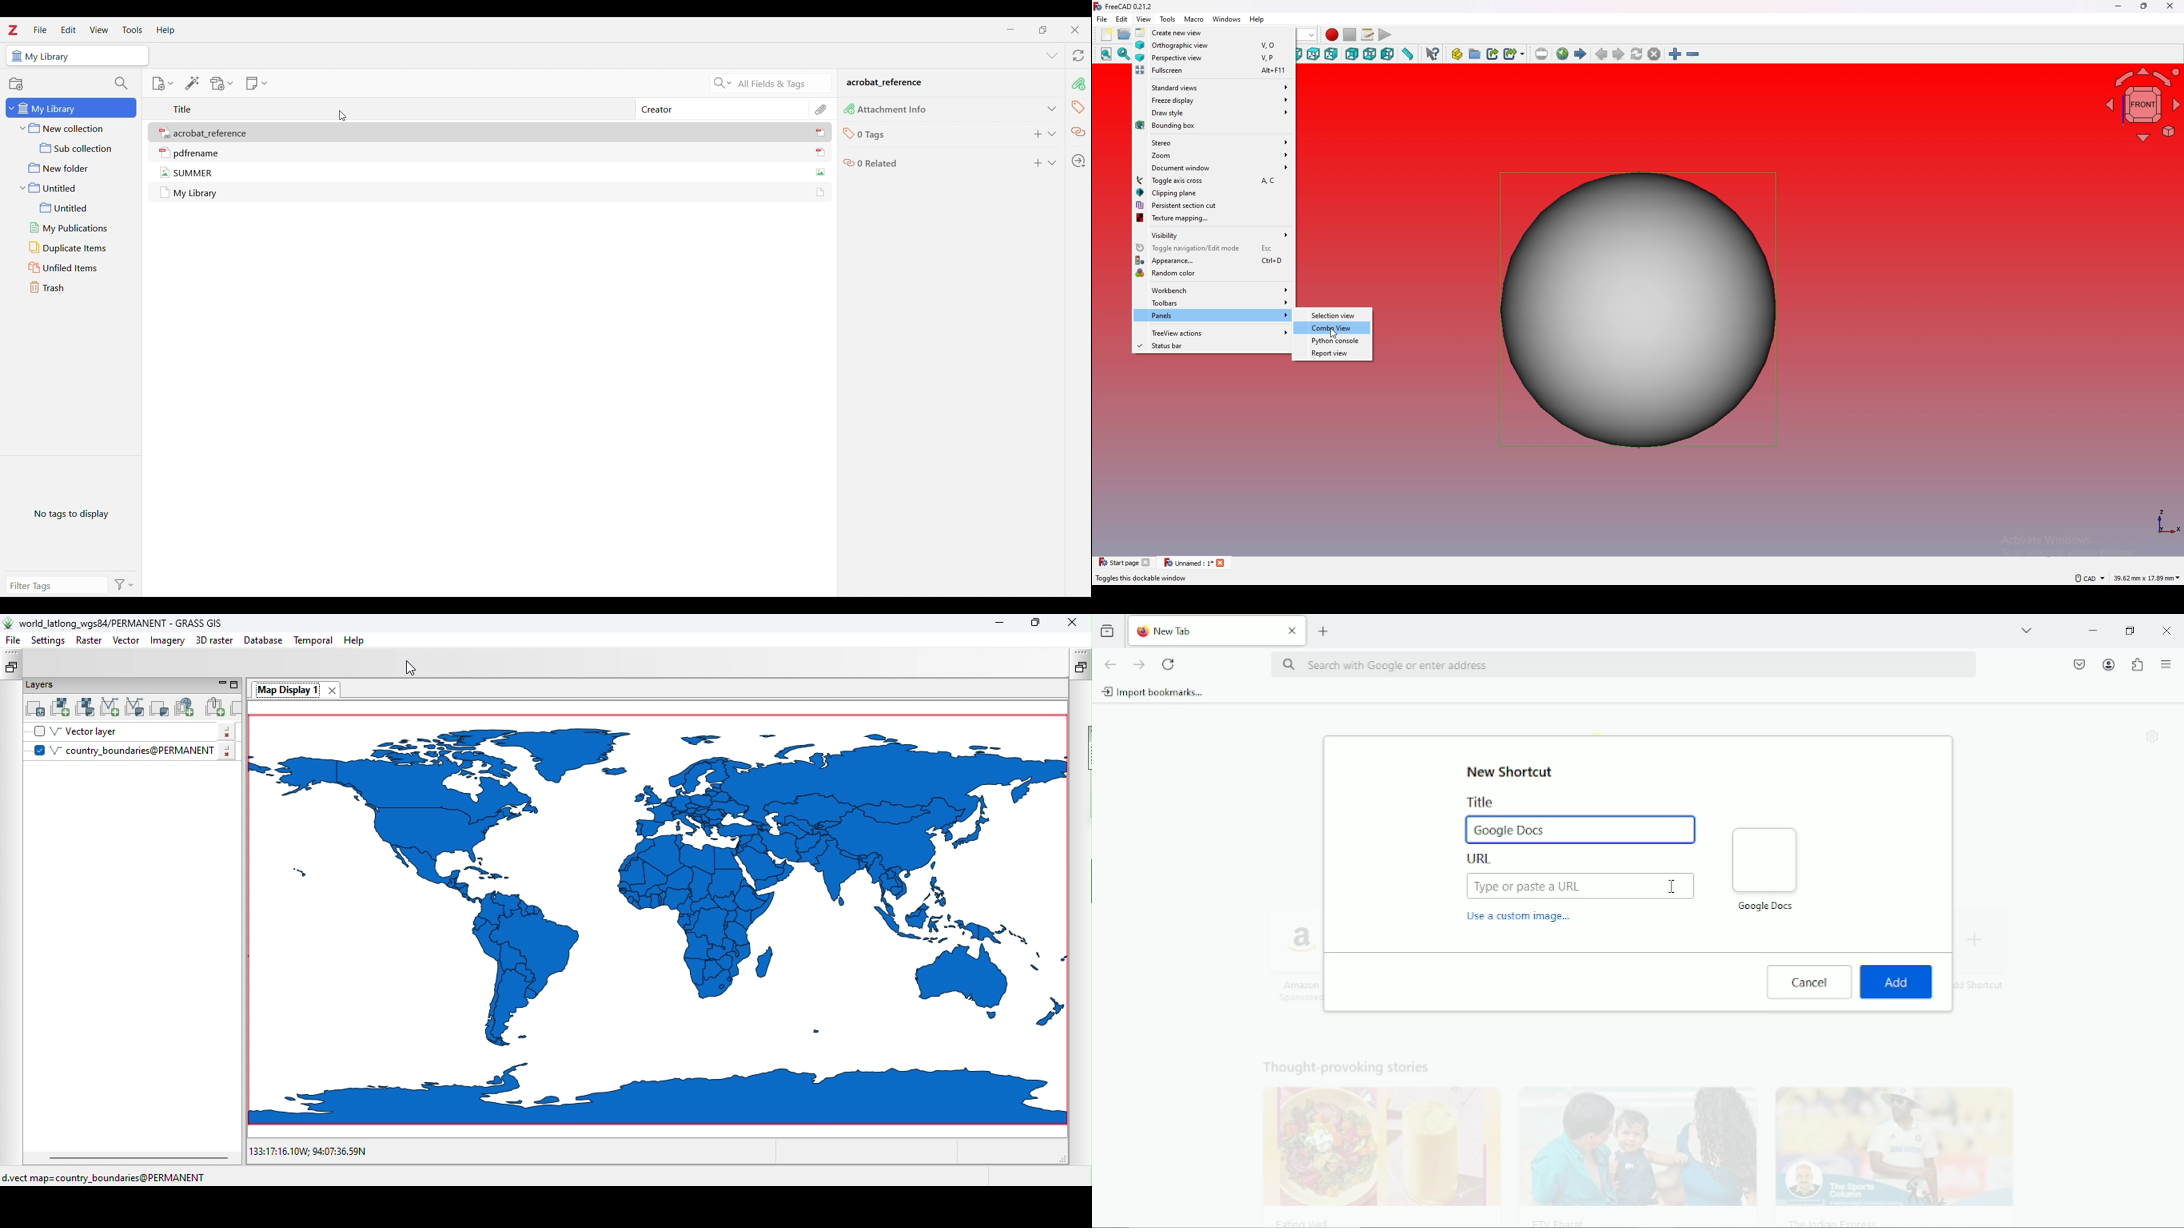 The height and width of the screenshot is (1232, 2184). Describe the element at coordinates (1143, 19) in the screenshot. I see `view` at that location.